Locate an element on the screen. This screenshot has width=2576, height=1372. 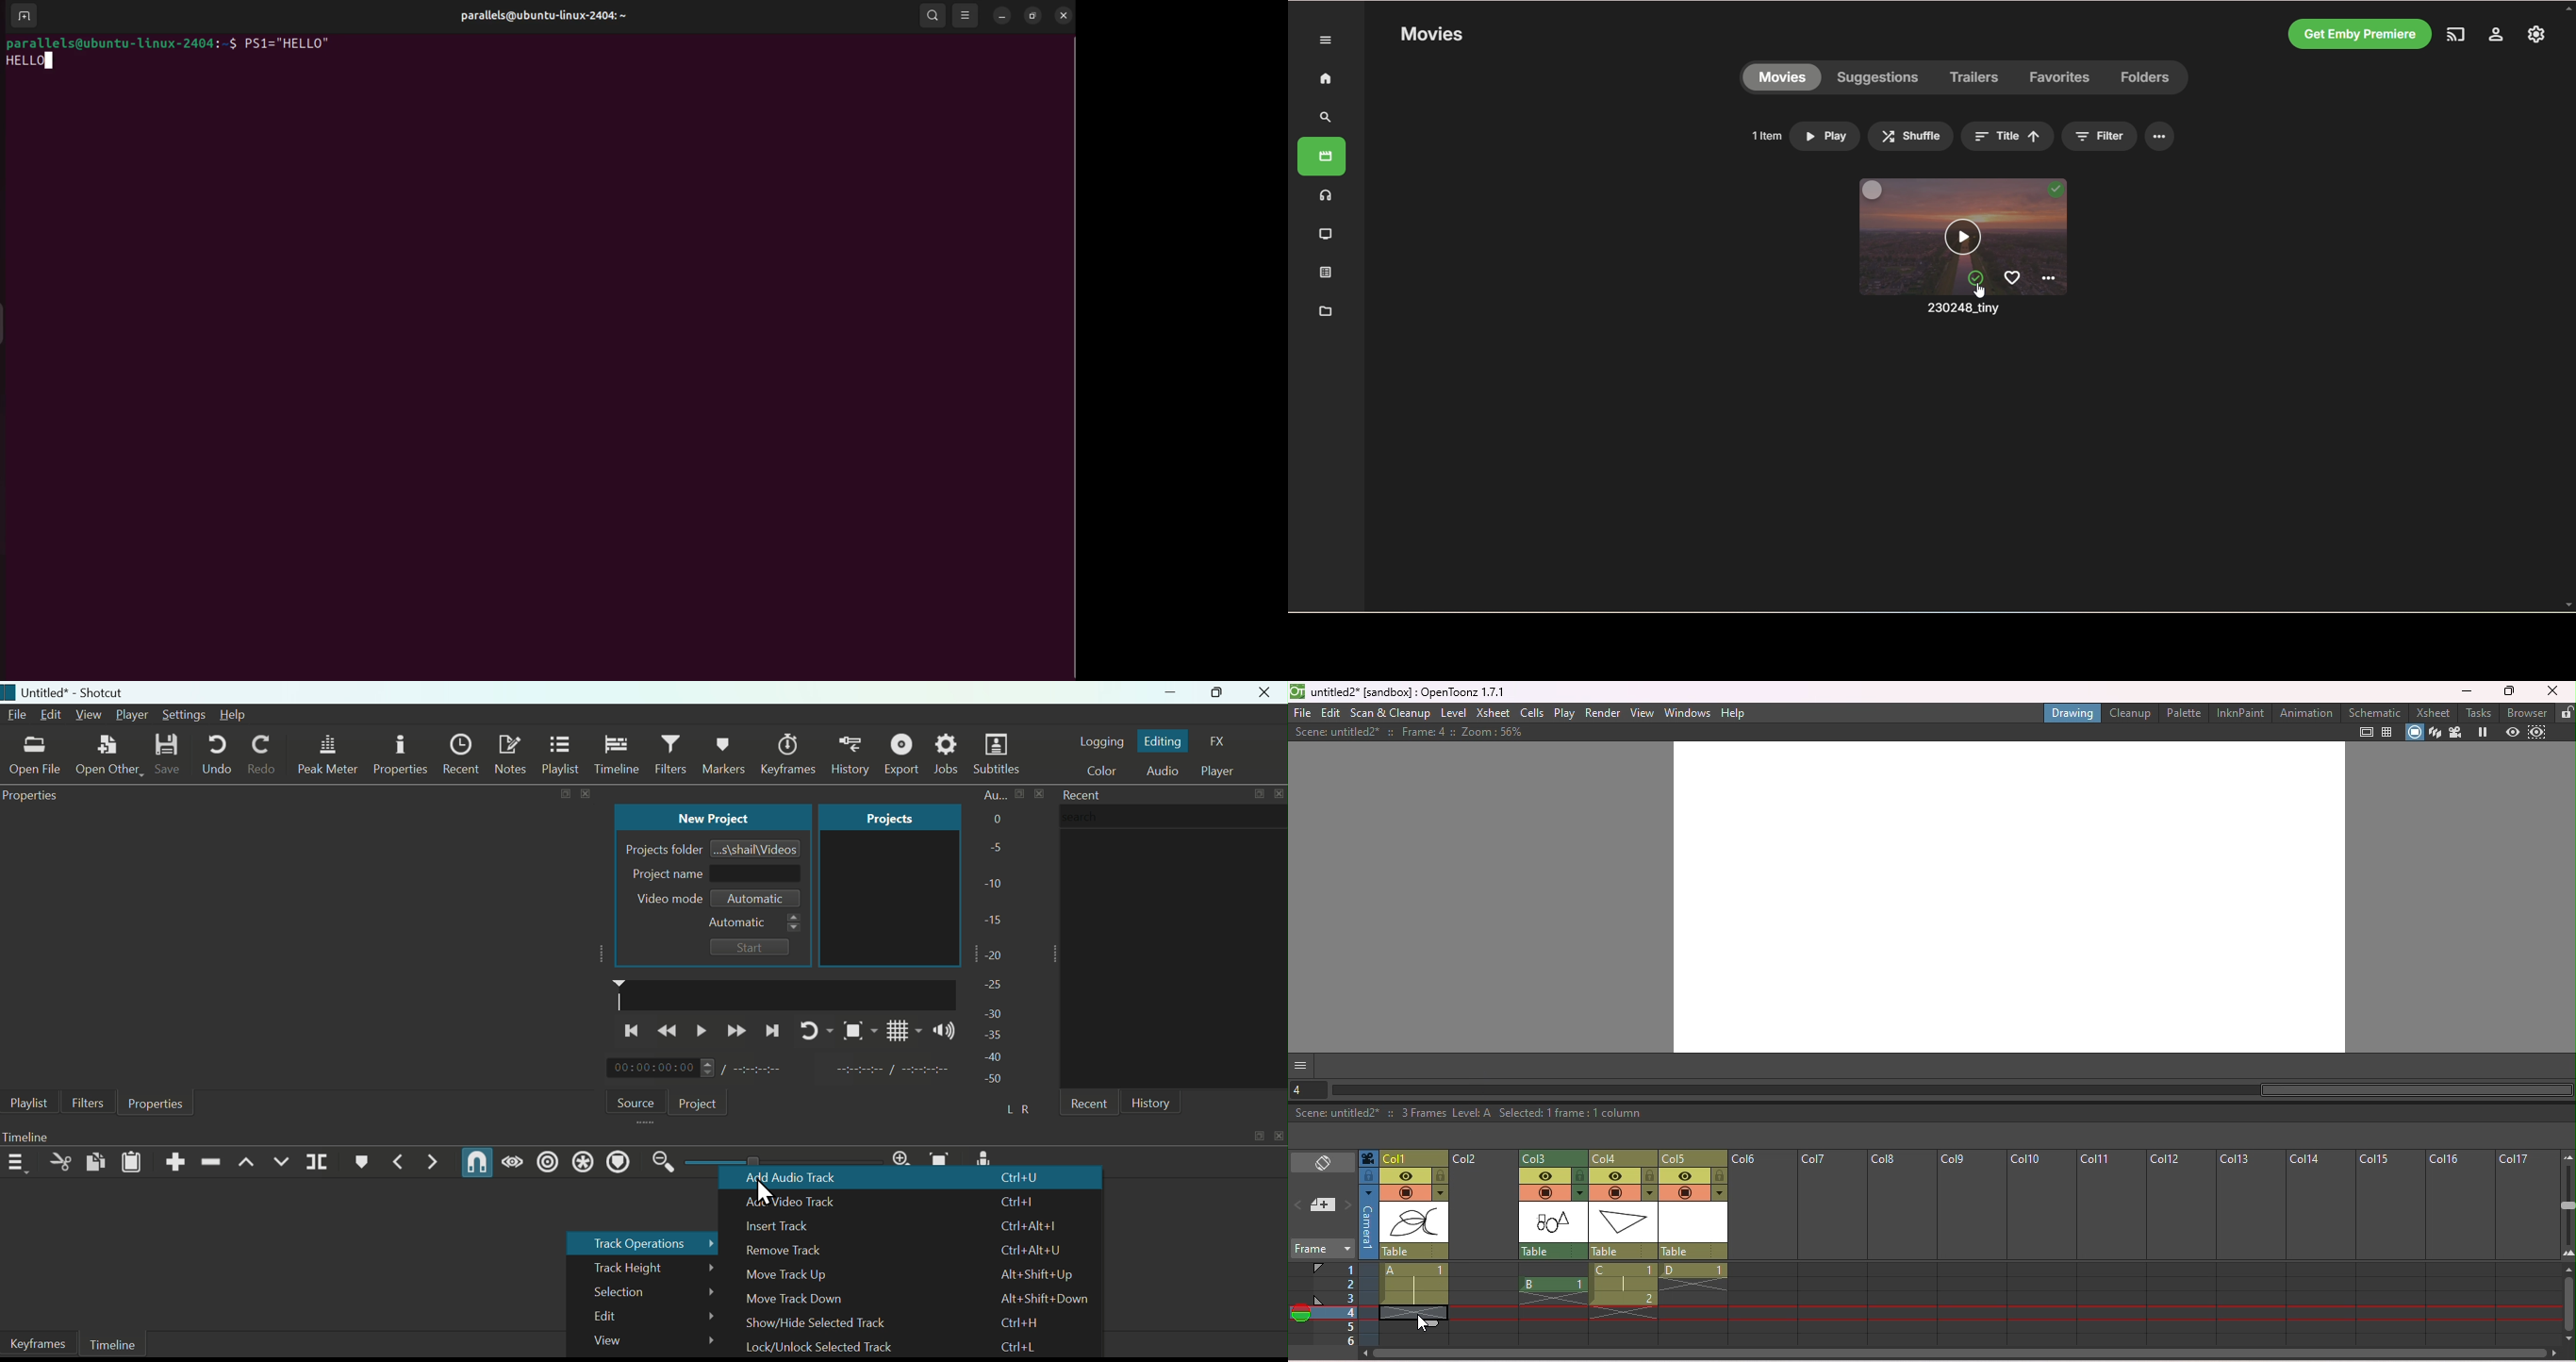
History is located at coordinates (726, 752).